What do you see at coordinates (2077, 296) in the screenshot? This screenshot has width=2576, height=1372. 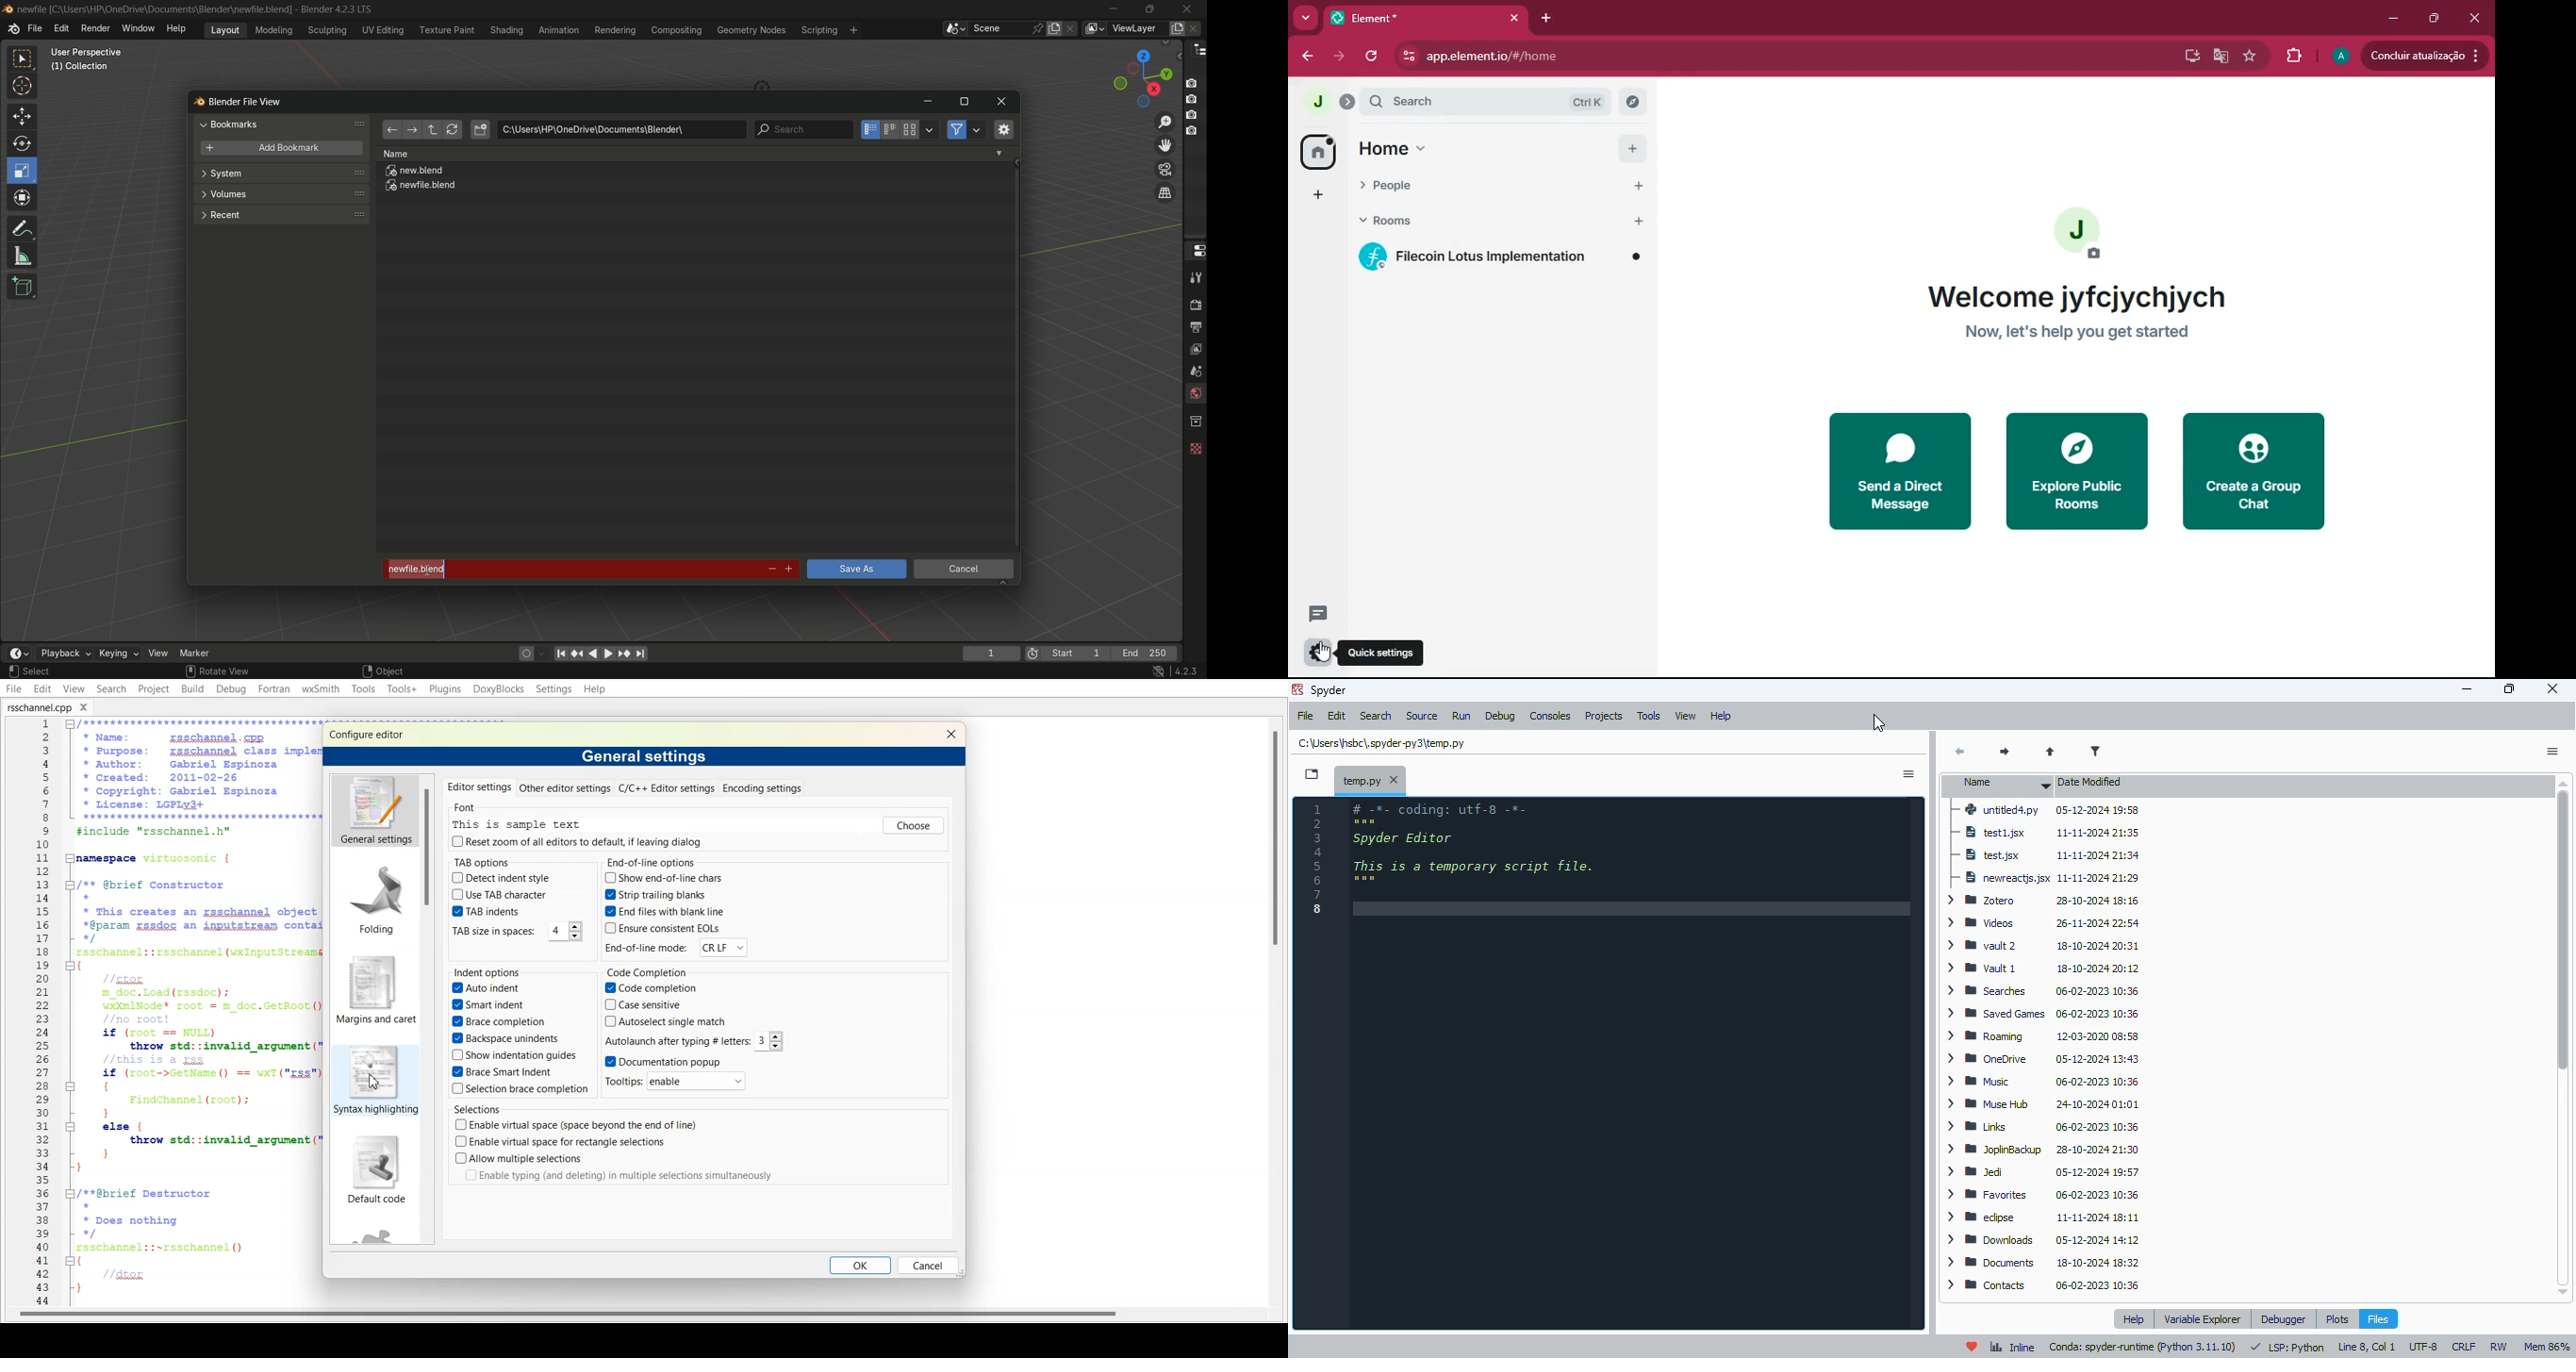 I see `Welcome jyfcjychjych` at bounding box center [2077, 296].